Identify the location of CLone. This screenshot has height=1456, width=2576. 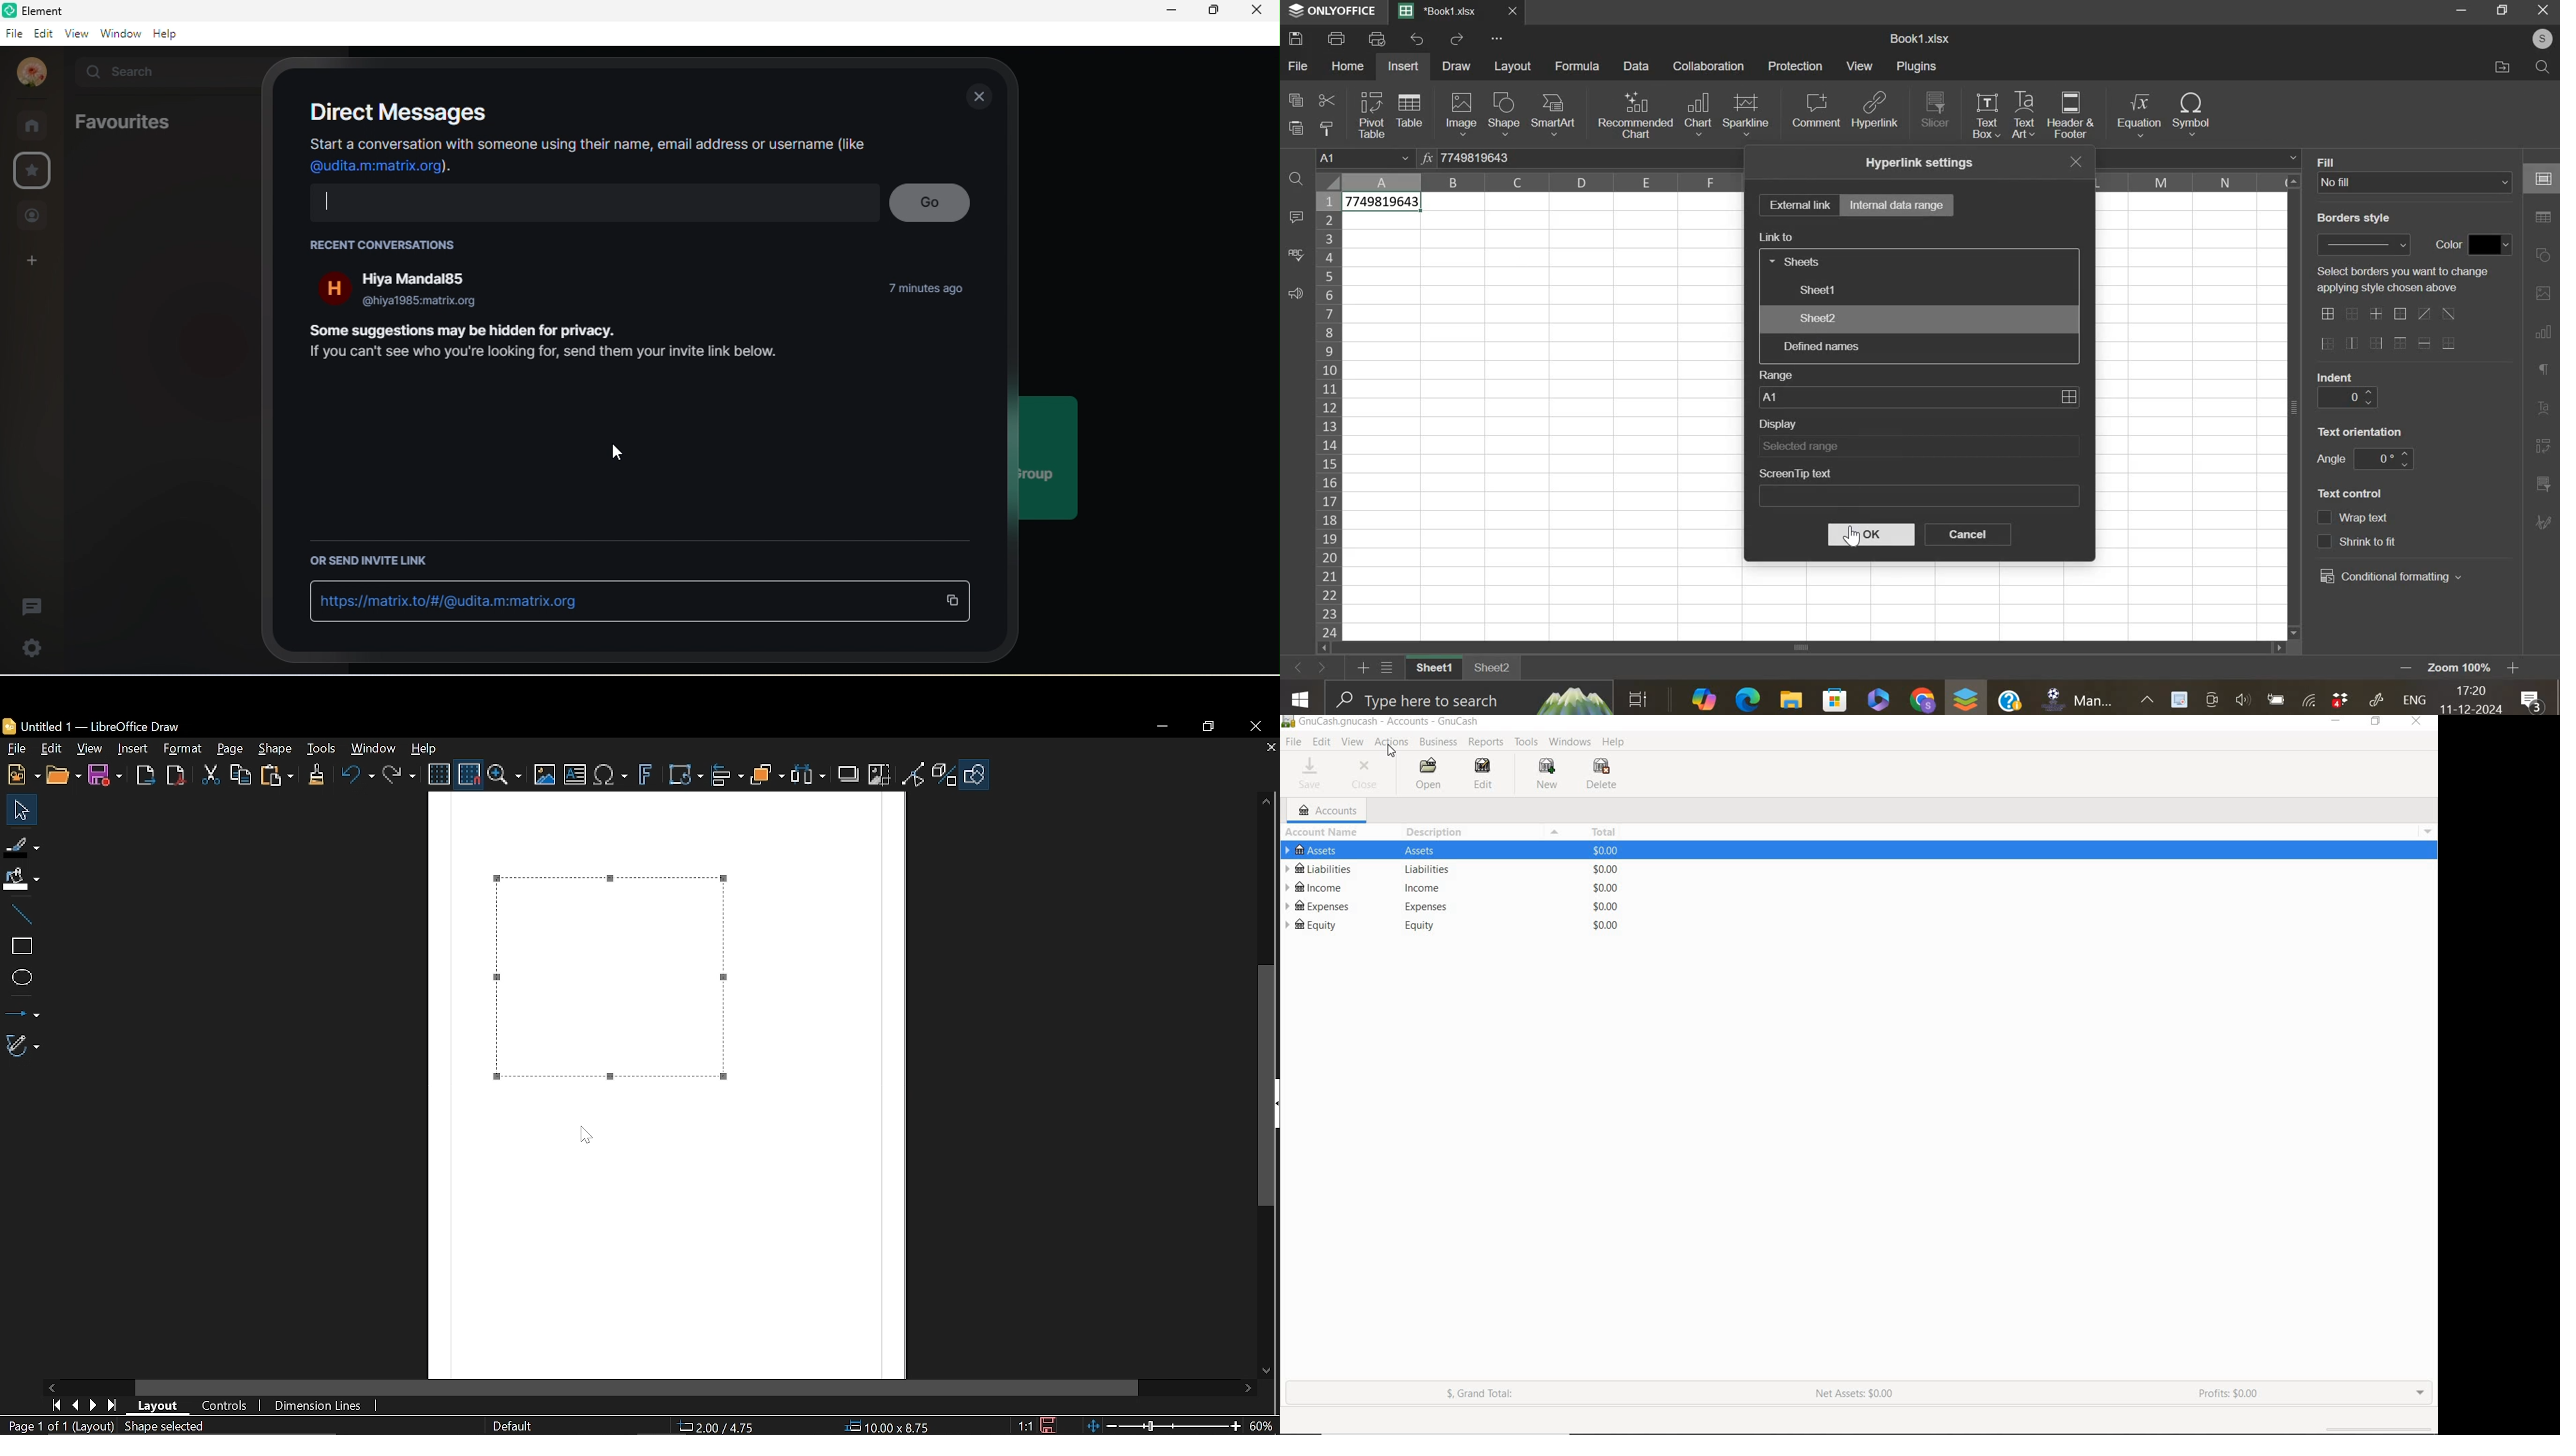
(318, 773).